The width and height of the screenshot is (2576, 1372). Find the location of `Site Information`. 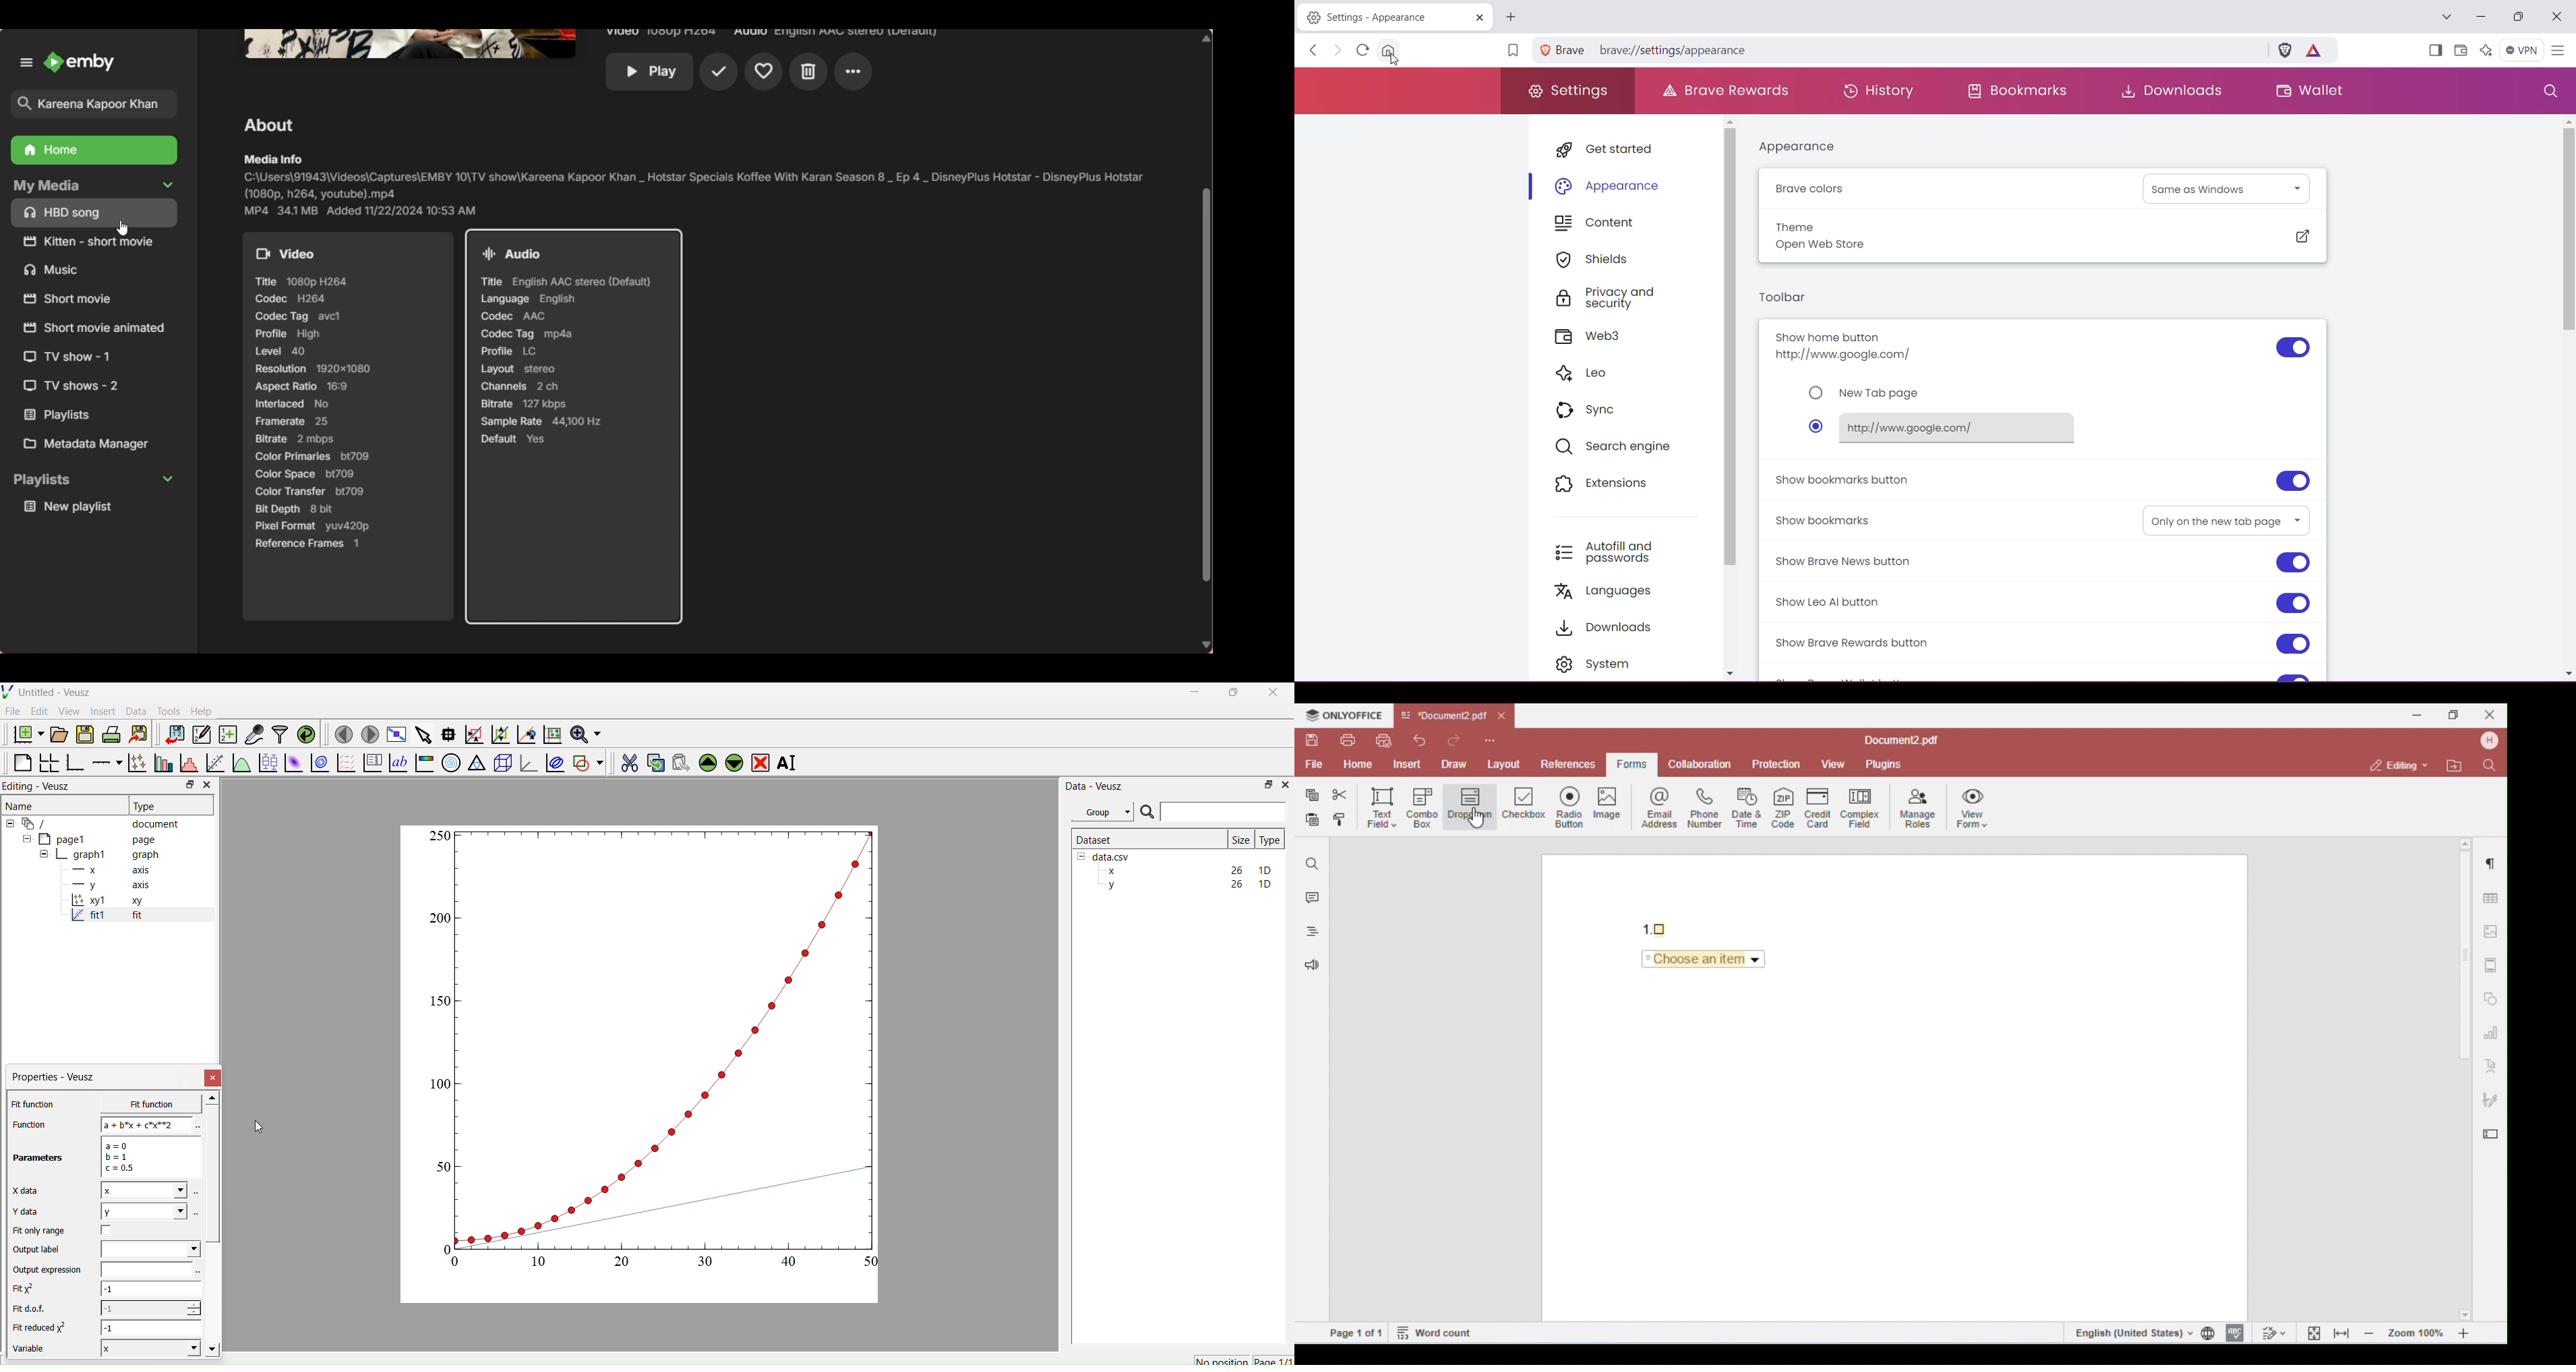

Site Information is located at coordinates (1545, 49).